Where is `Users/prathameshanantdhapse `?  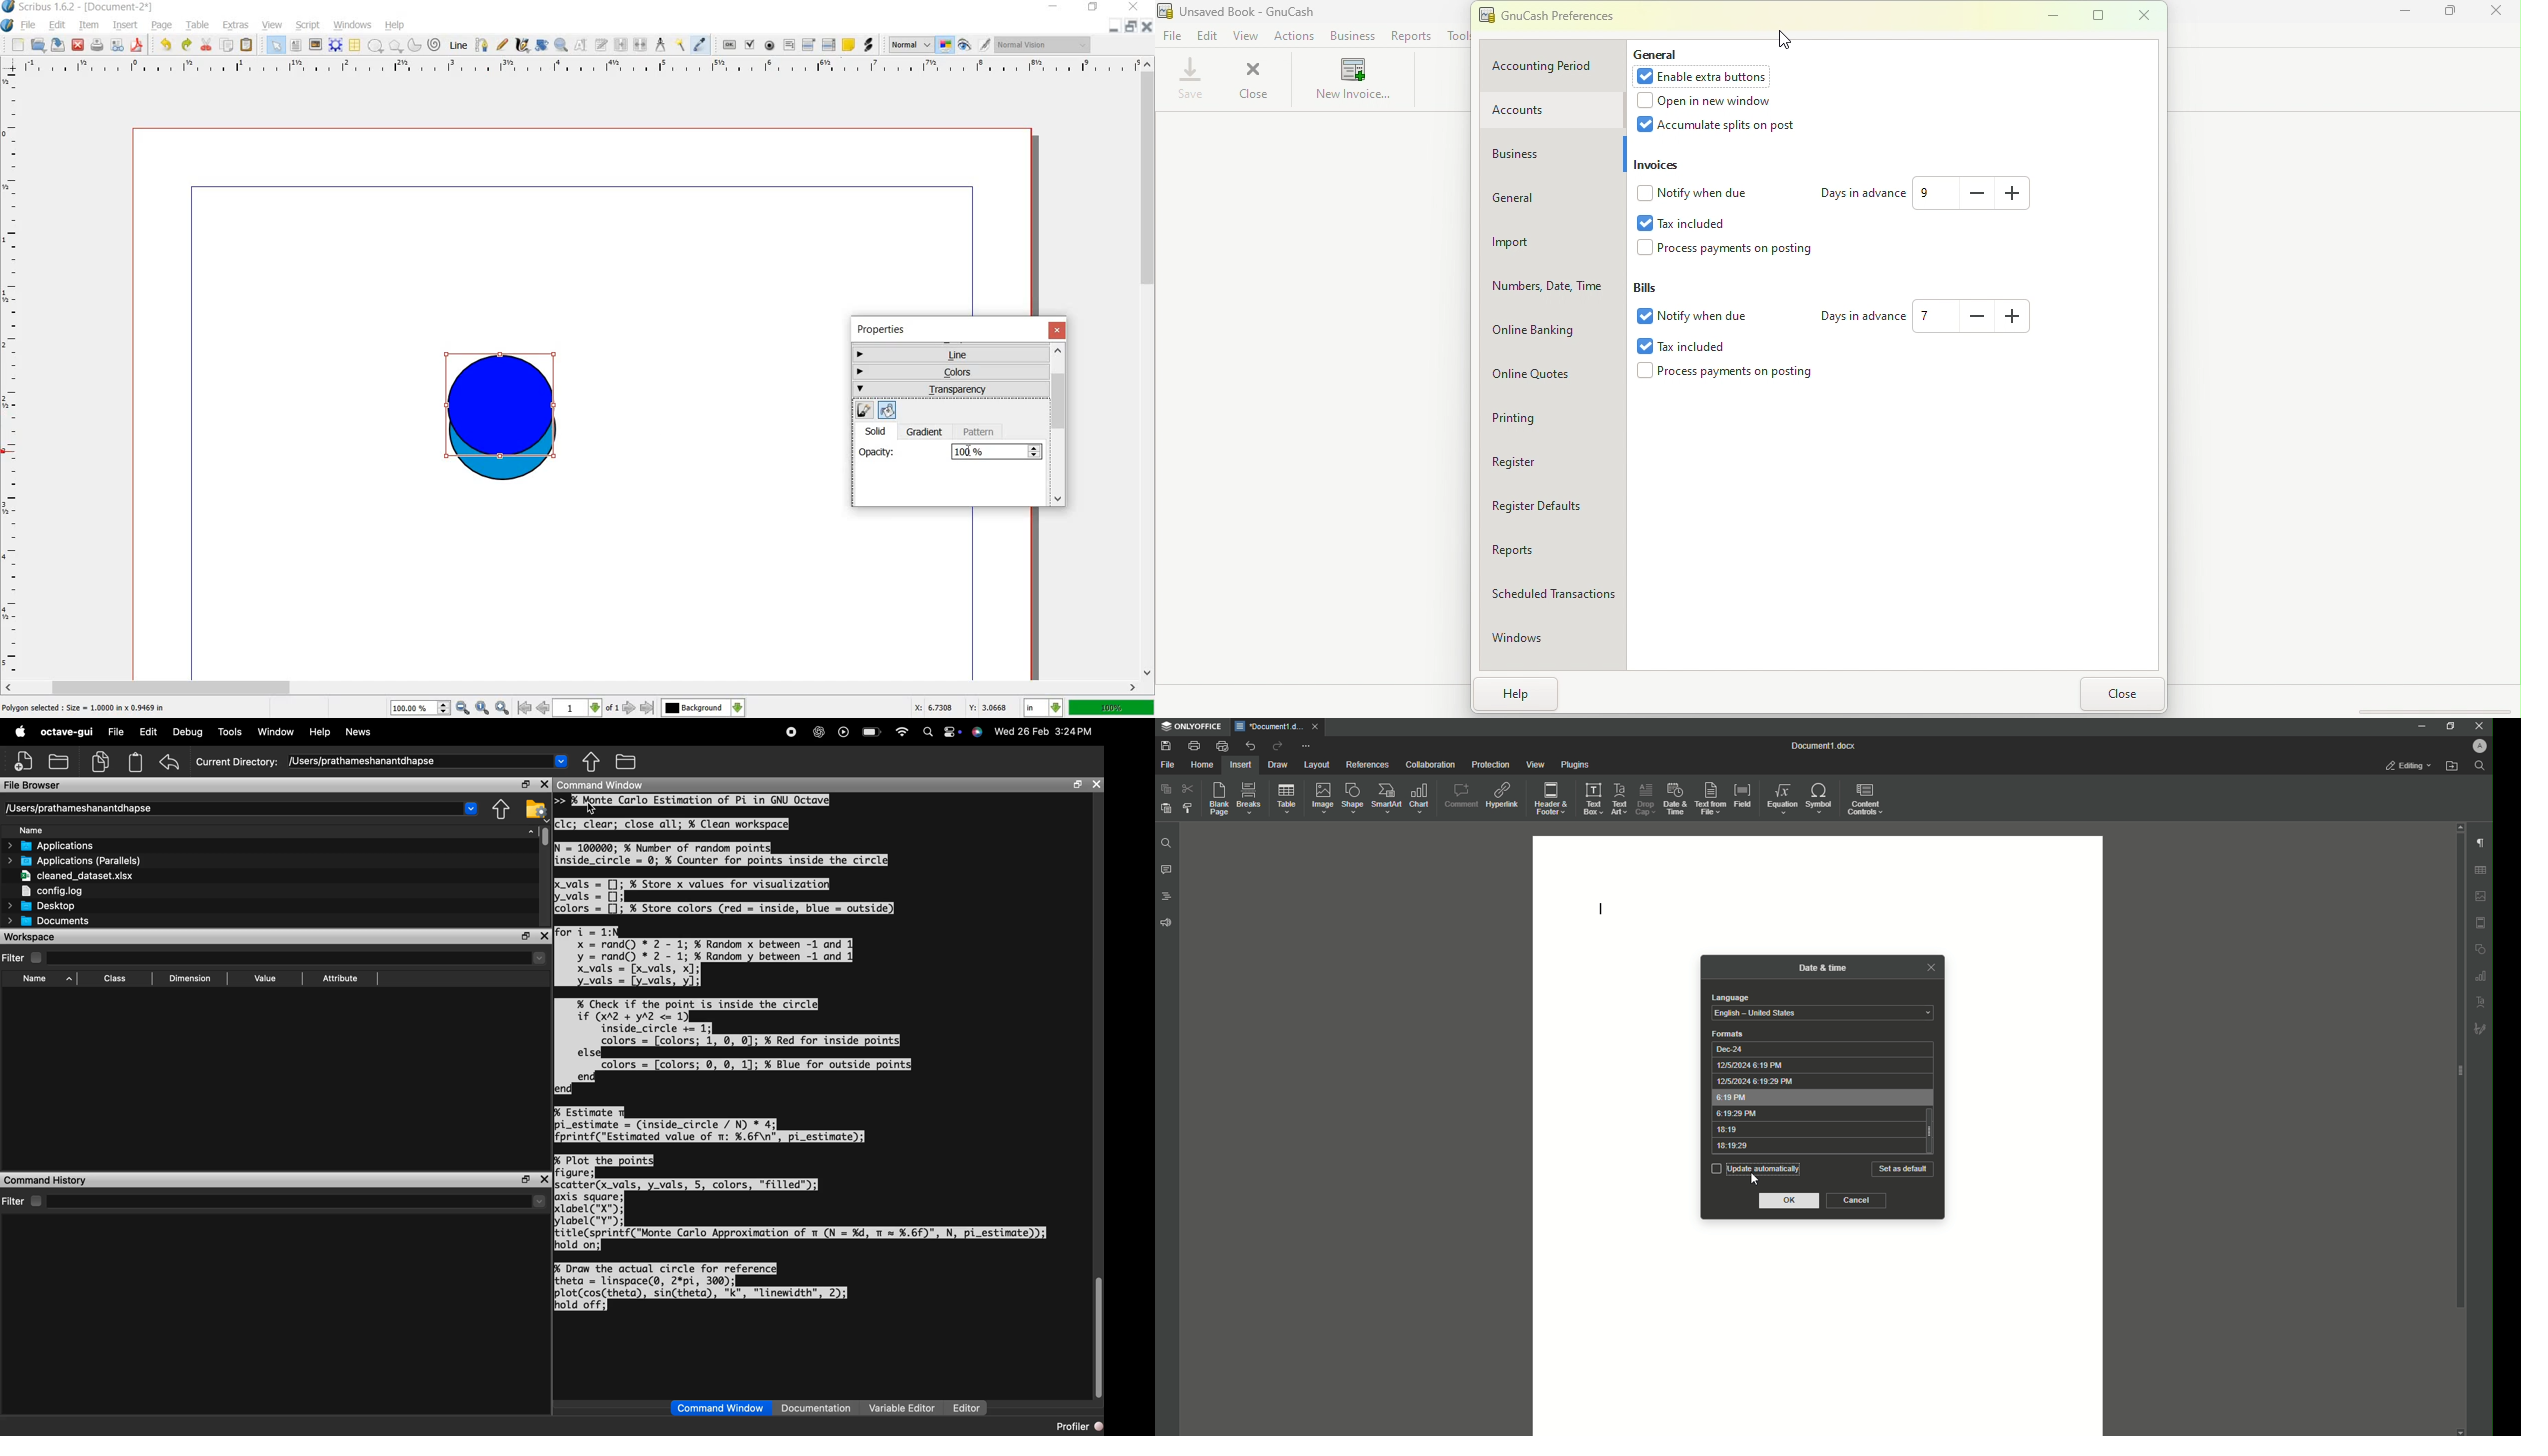 Users/prathameshanantdhapse  is located at coordinates (429, 760).